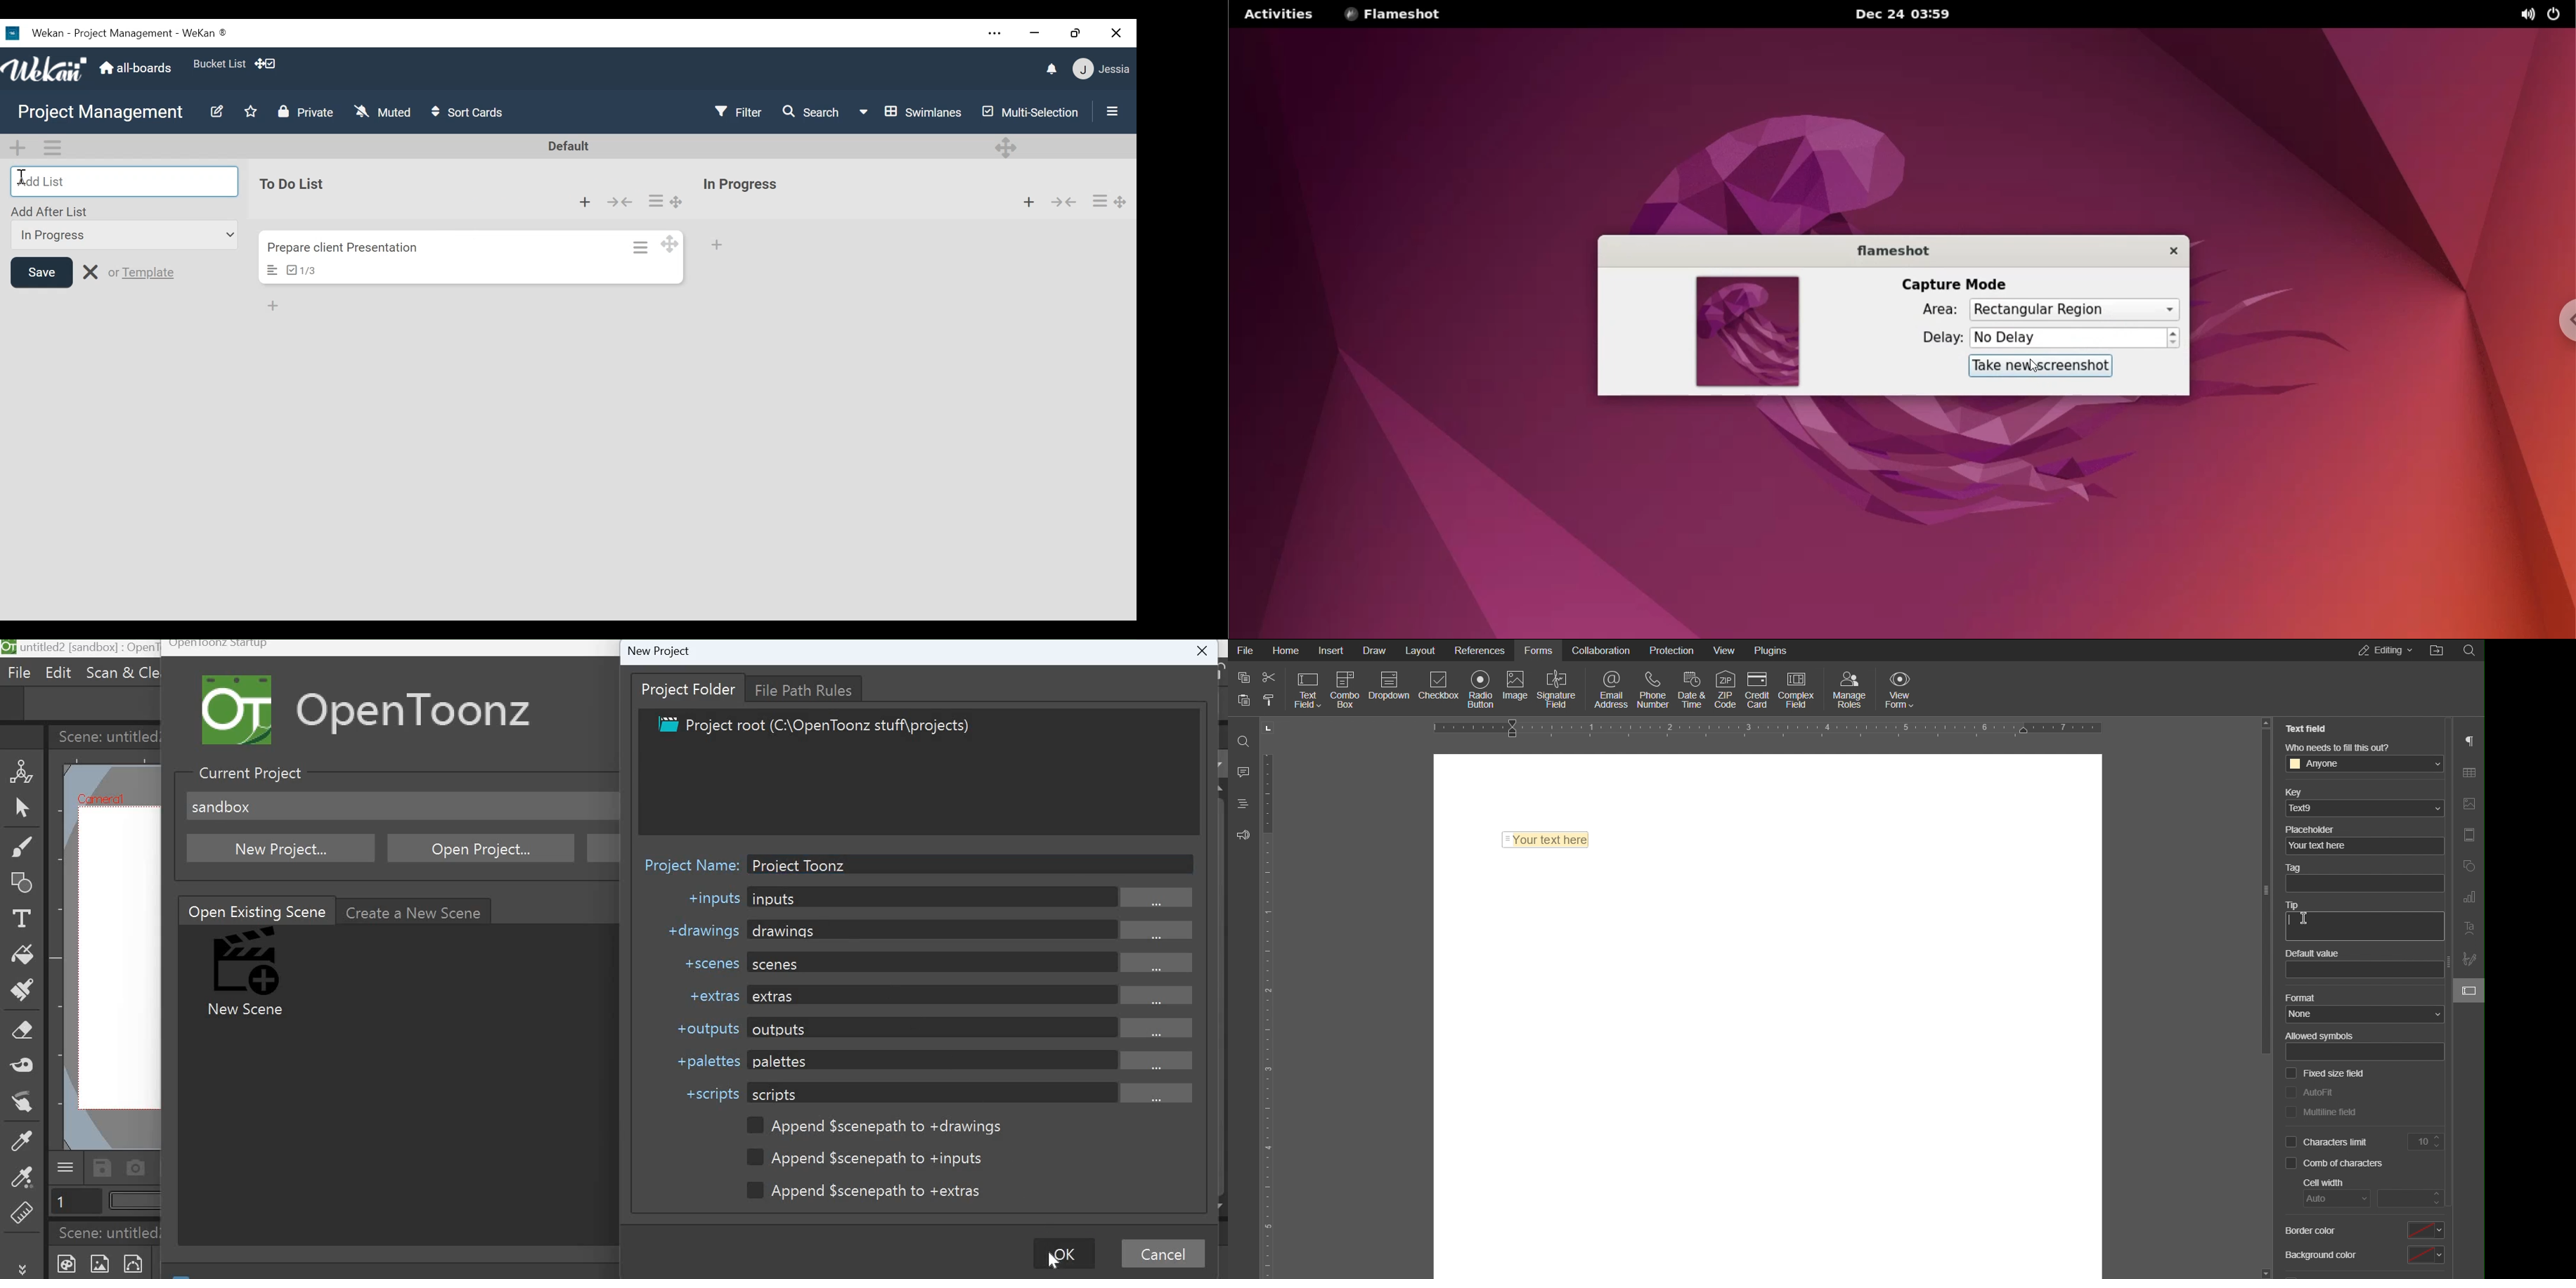 This screenshot has width=2576, height=1288. I want to click on Table Settings, so click(2468, 771).